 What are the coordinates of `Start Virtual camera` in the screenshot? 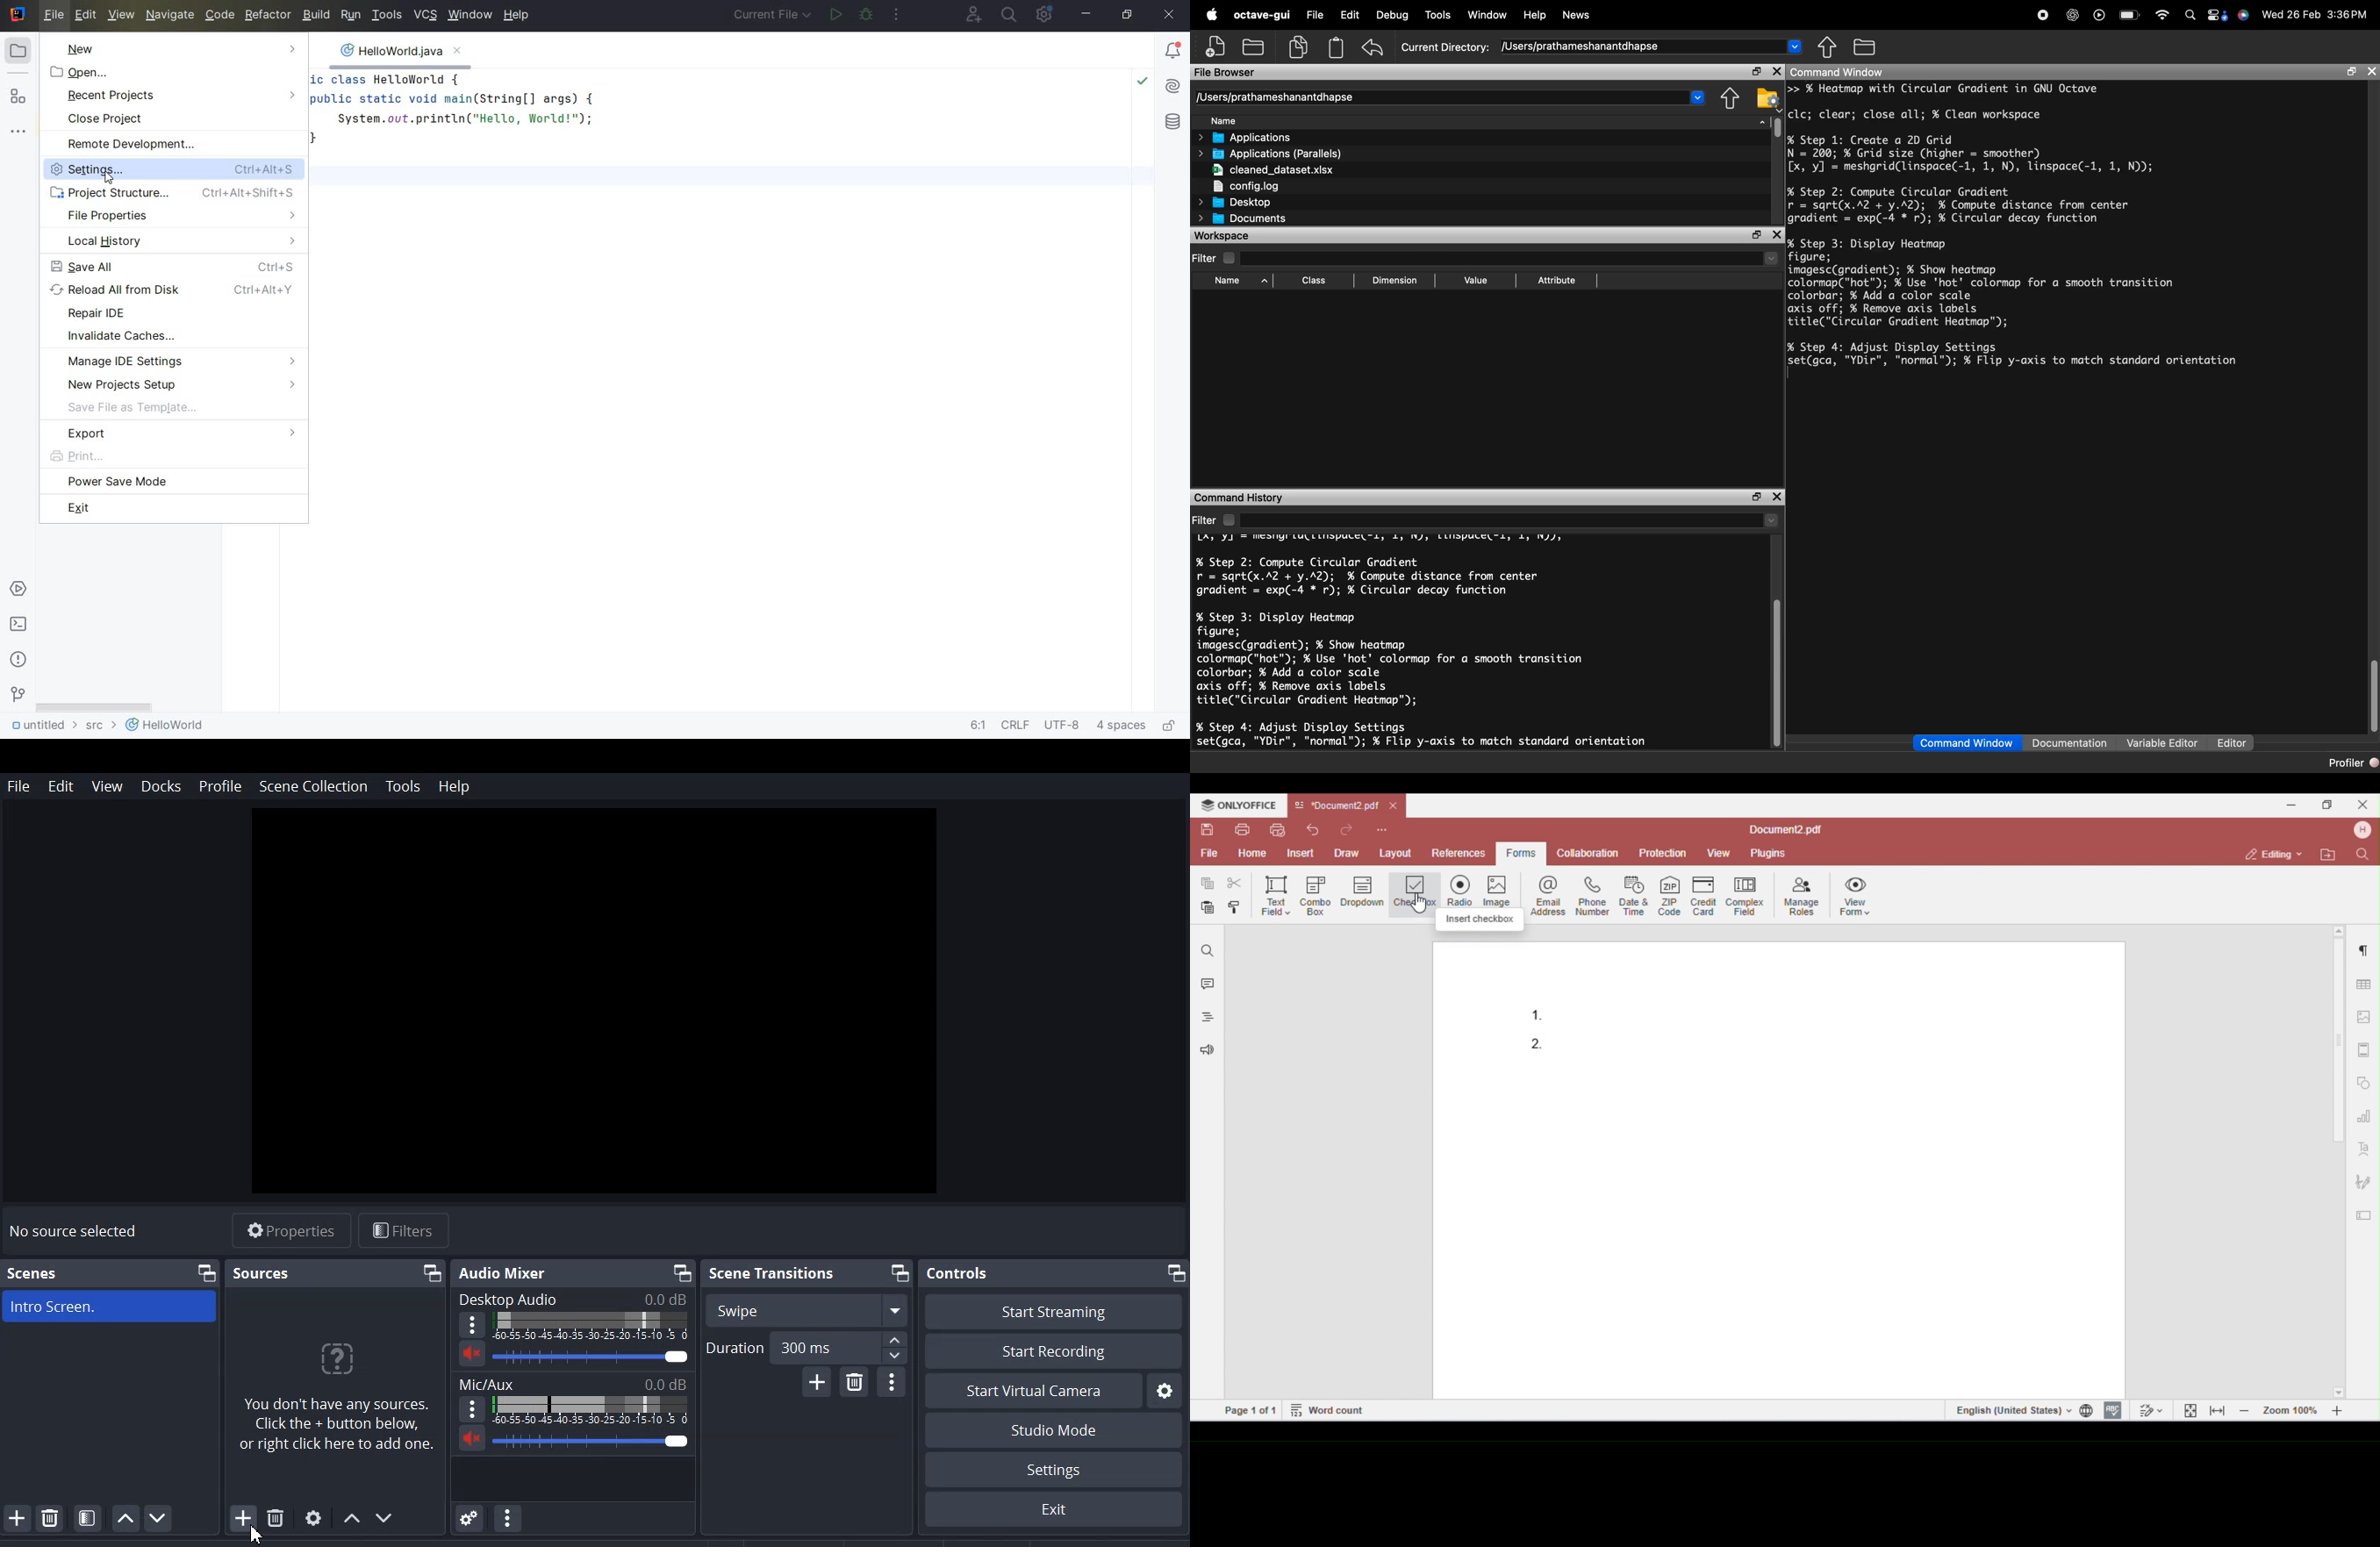 It's located at (1033, 1391).